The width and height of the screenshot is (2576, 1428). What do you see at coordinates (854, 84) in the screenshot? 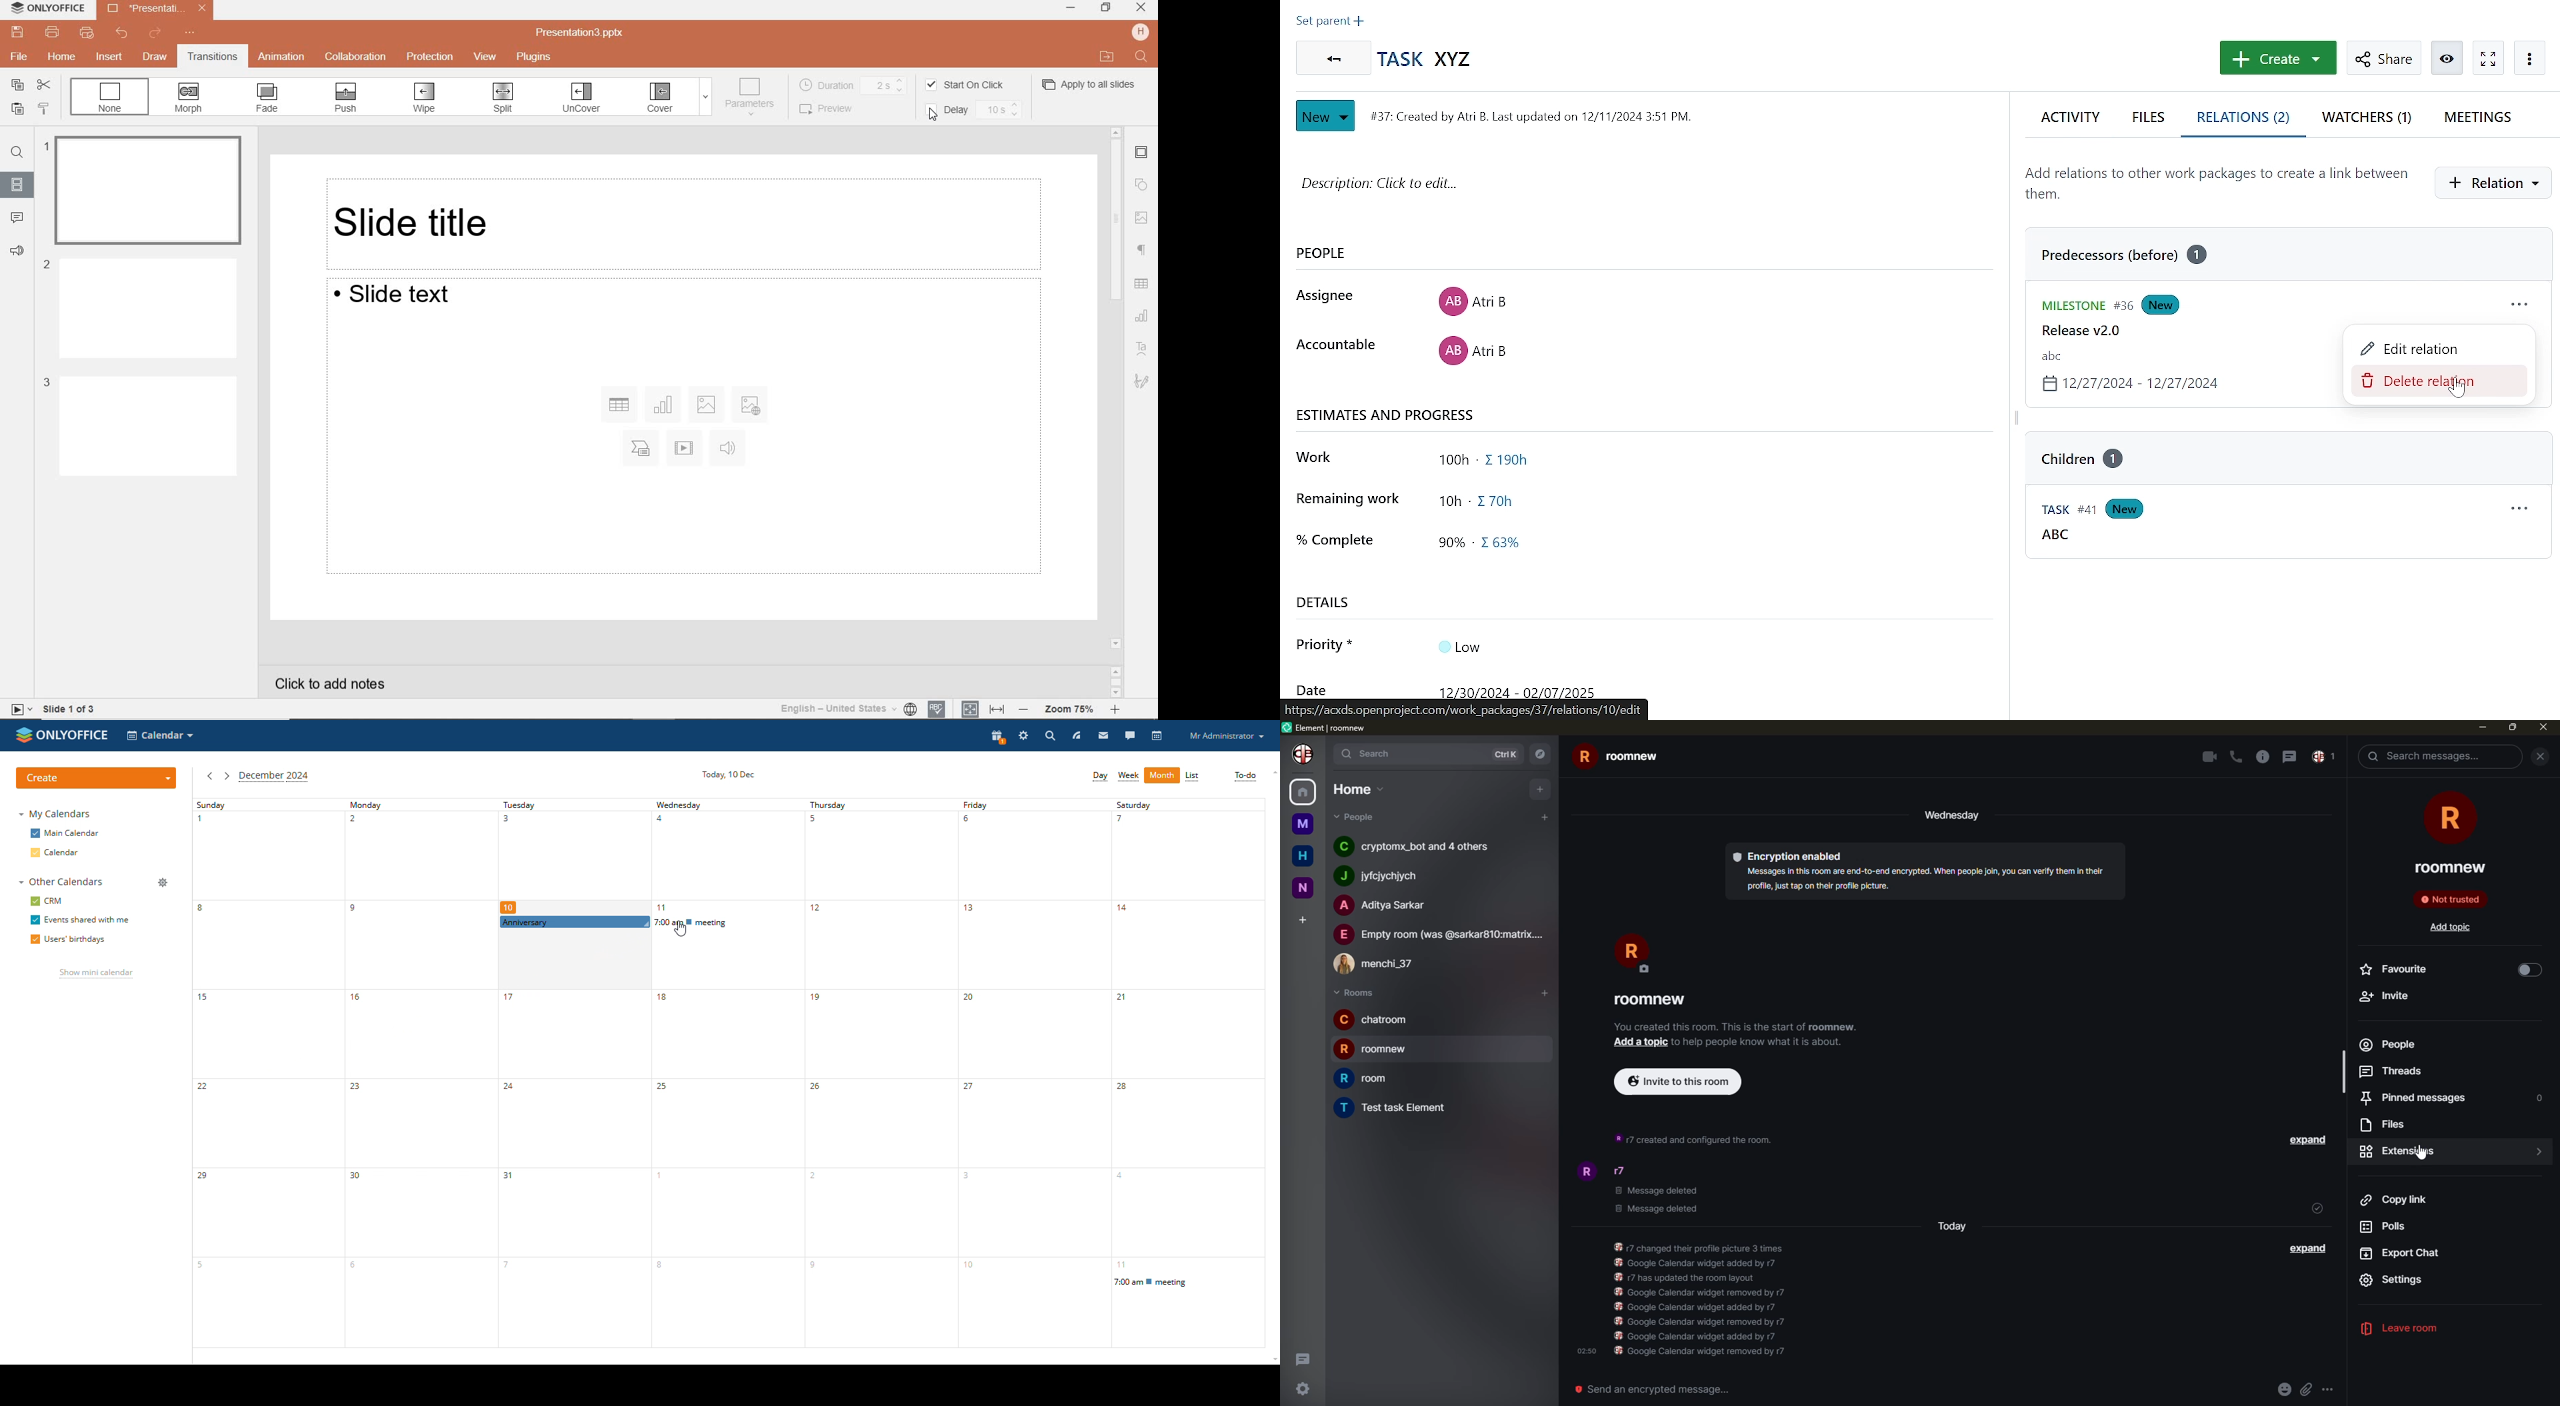
I see `DURATION` at bounding box center [854, 84].